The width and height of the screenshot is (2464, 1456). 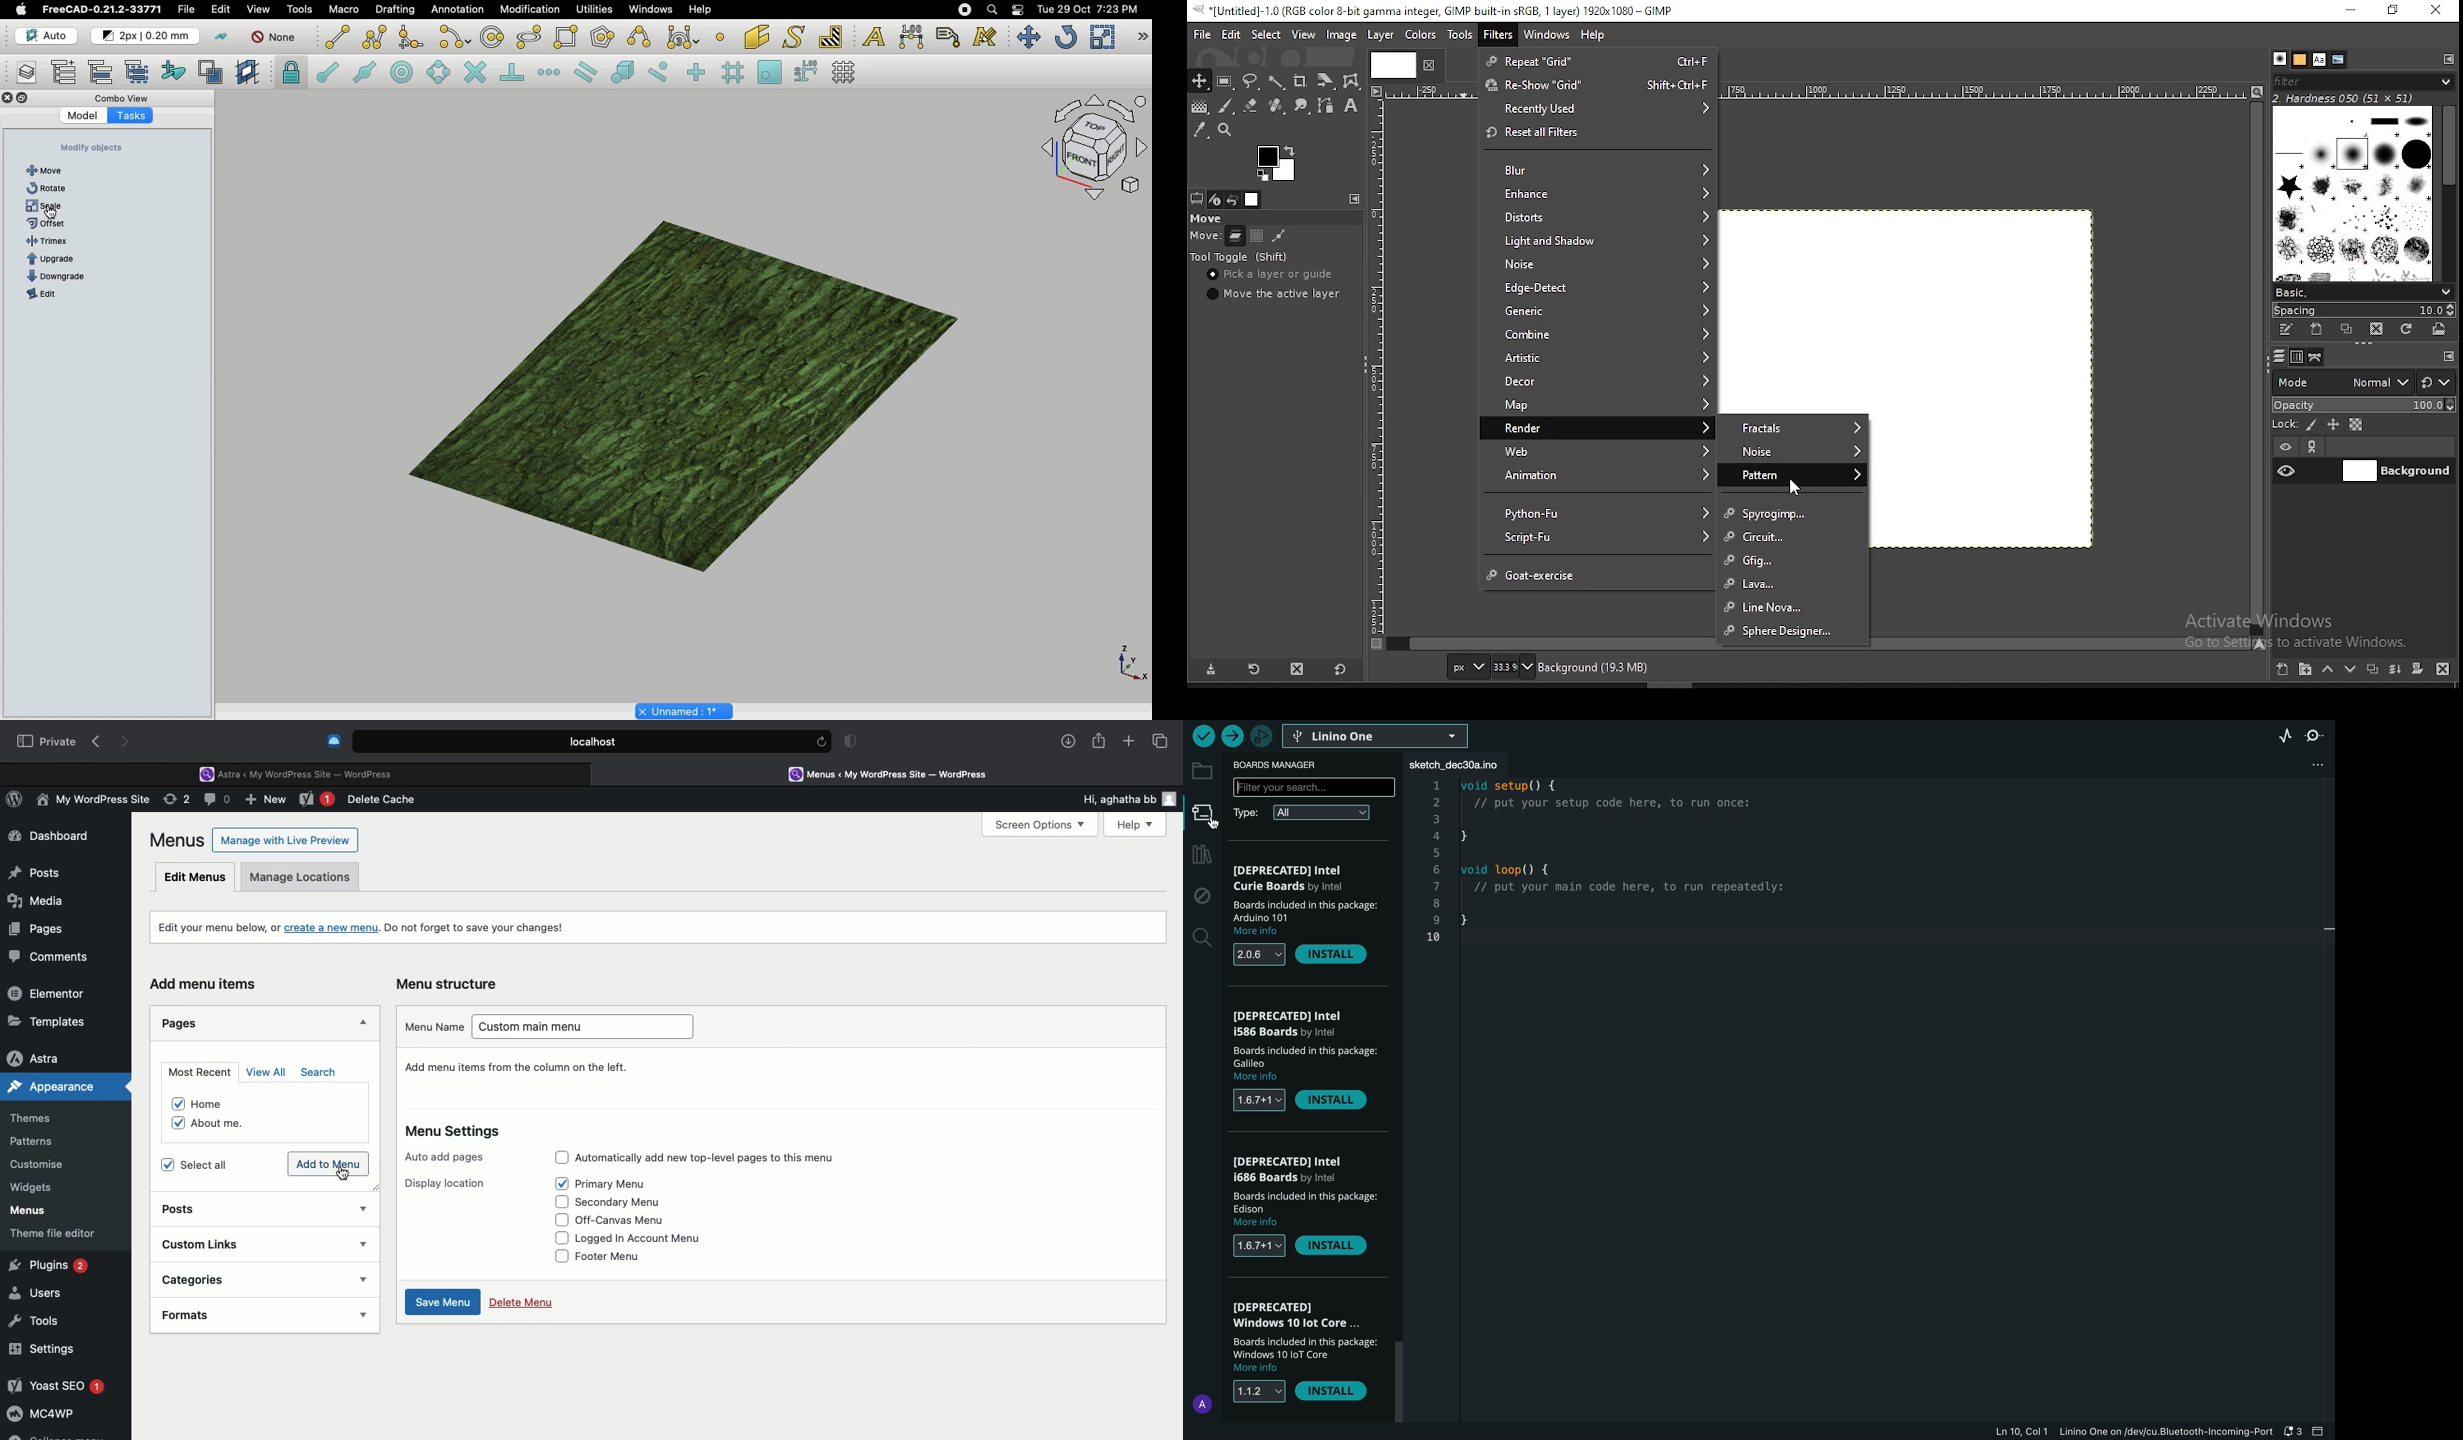 I want to click on animation, so click(x=1595, y=476).